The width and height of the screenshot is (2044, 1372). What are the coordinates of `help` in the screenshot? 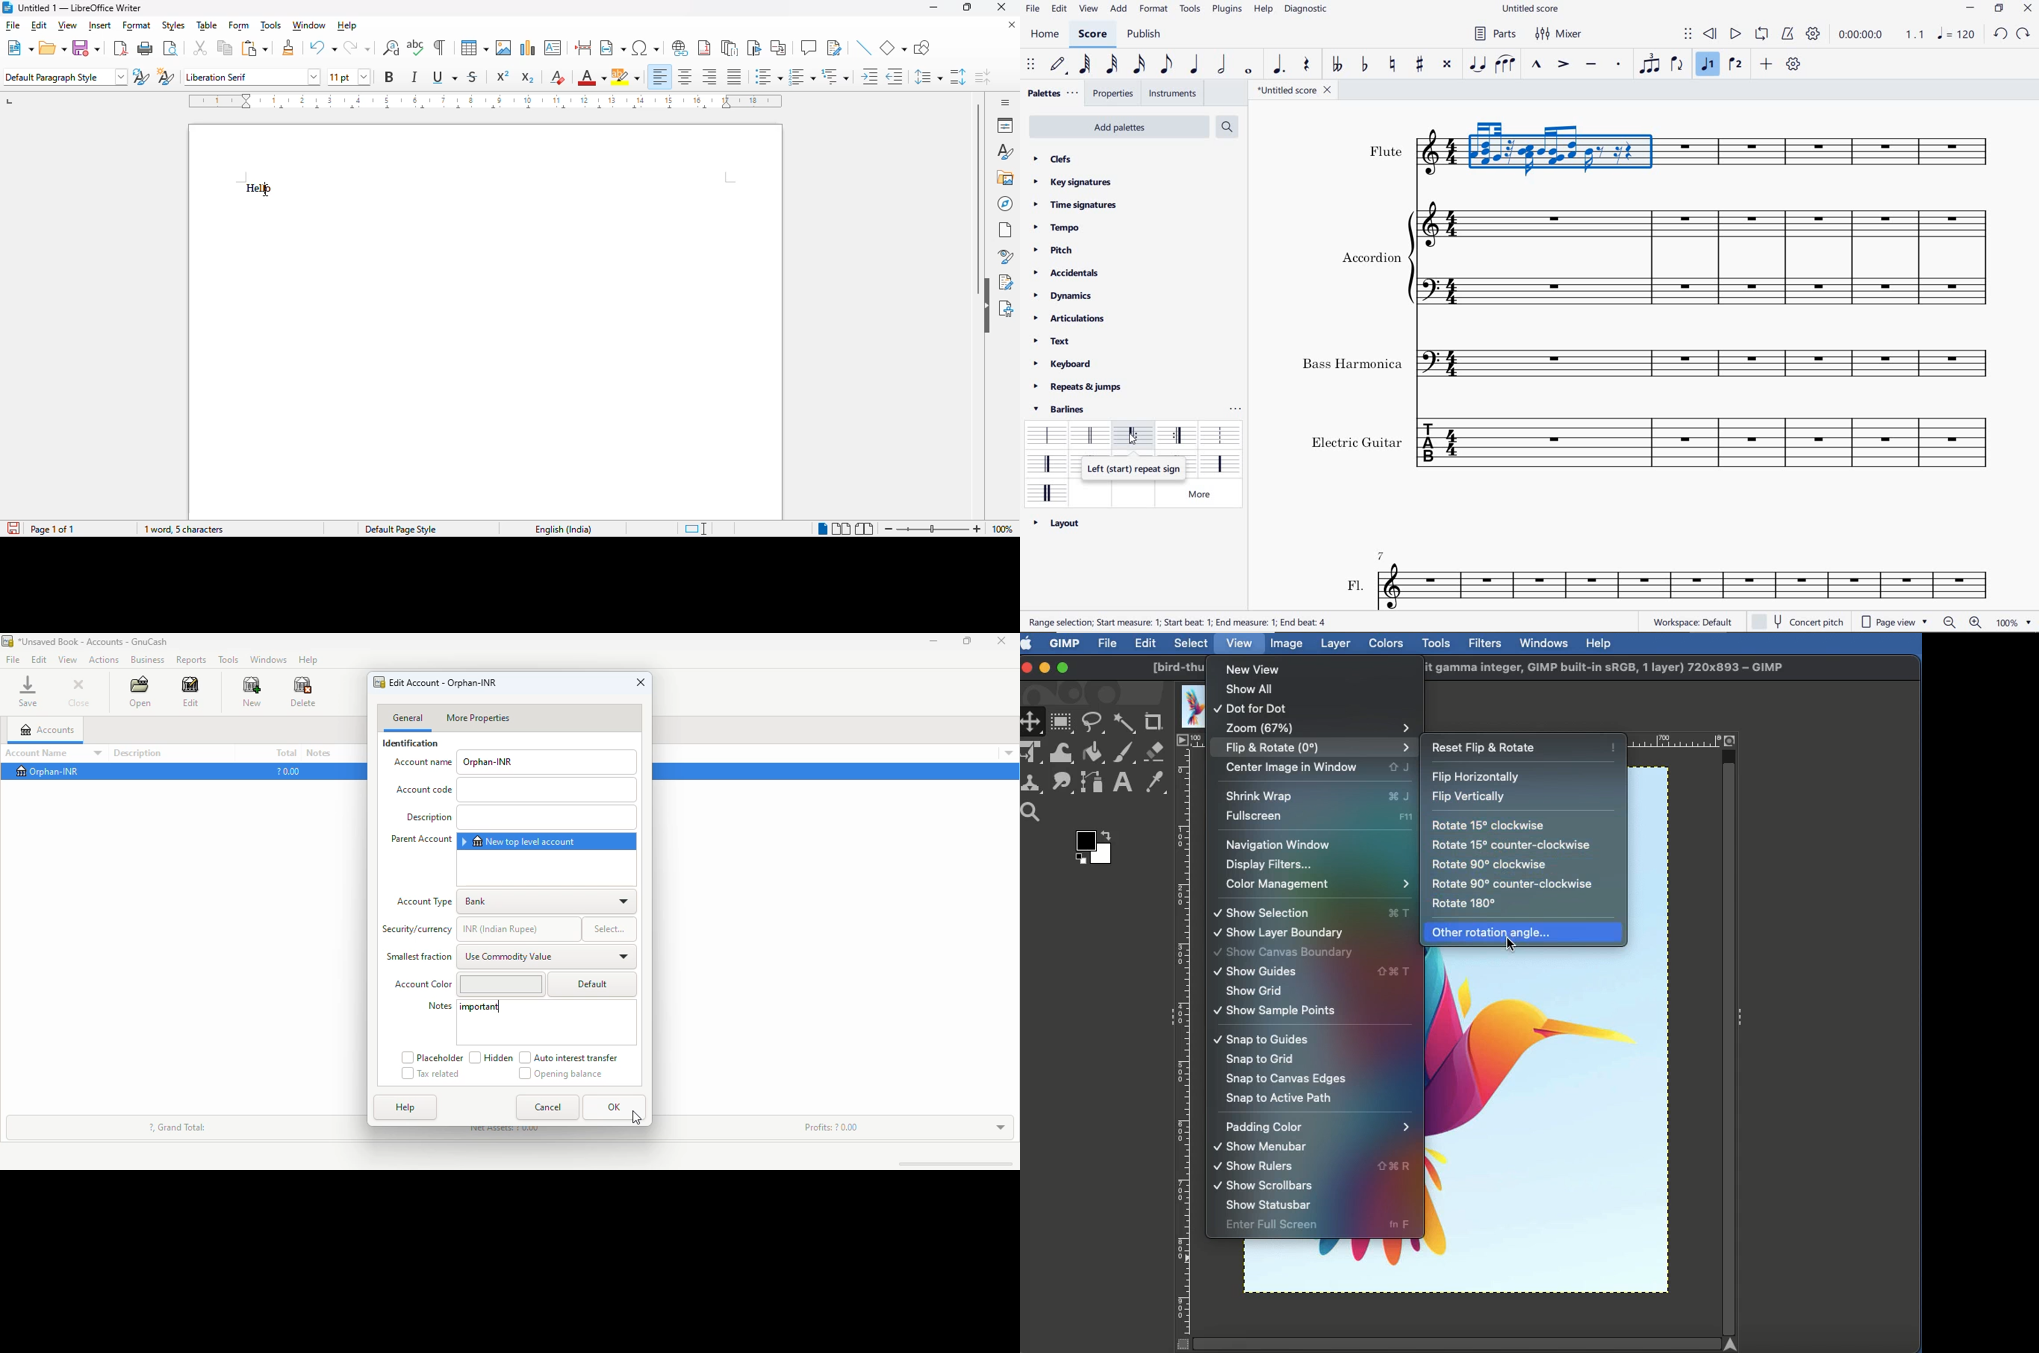 It's located at (1263, 10).